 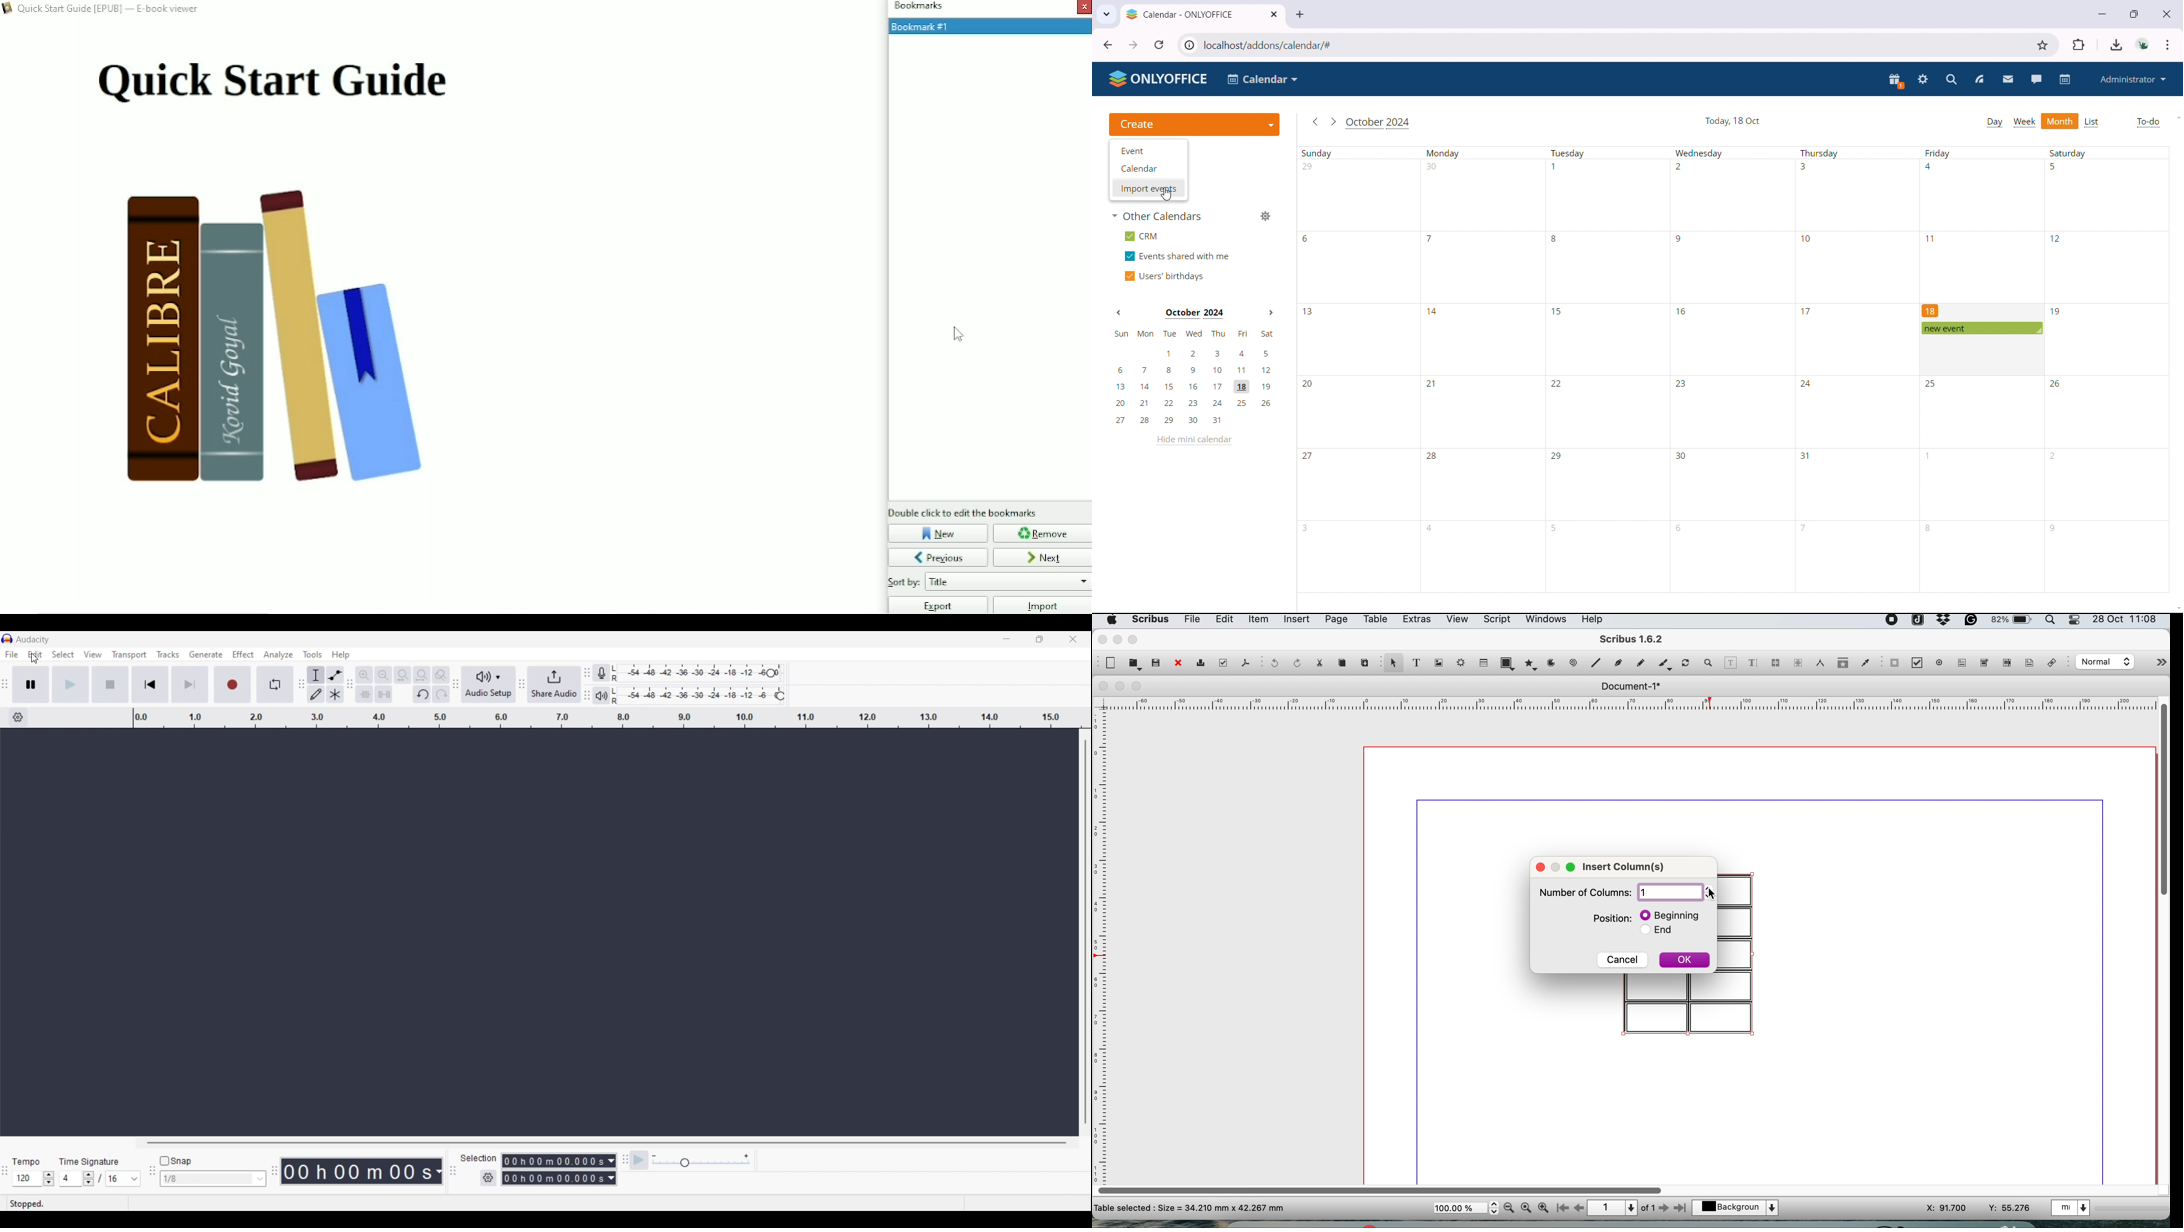 What do you see at coordinates (2117, 45) in the screenshot?
I see `downloads` at bounding box center [2117, 45].